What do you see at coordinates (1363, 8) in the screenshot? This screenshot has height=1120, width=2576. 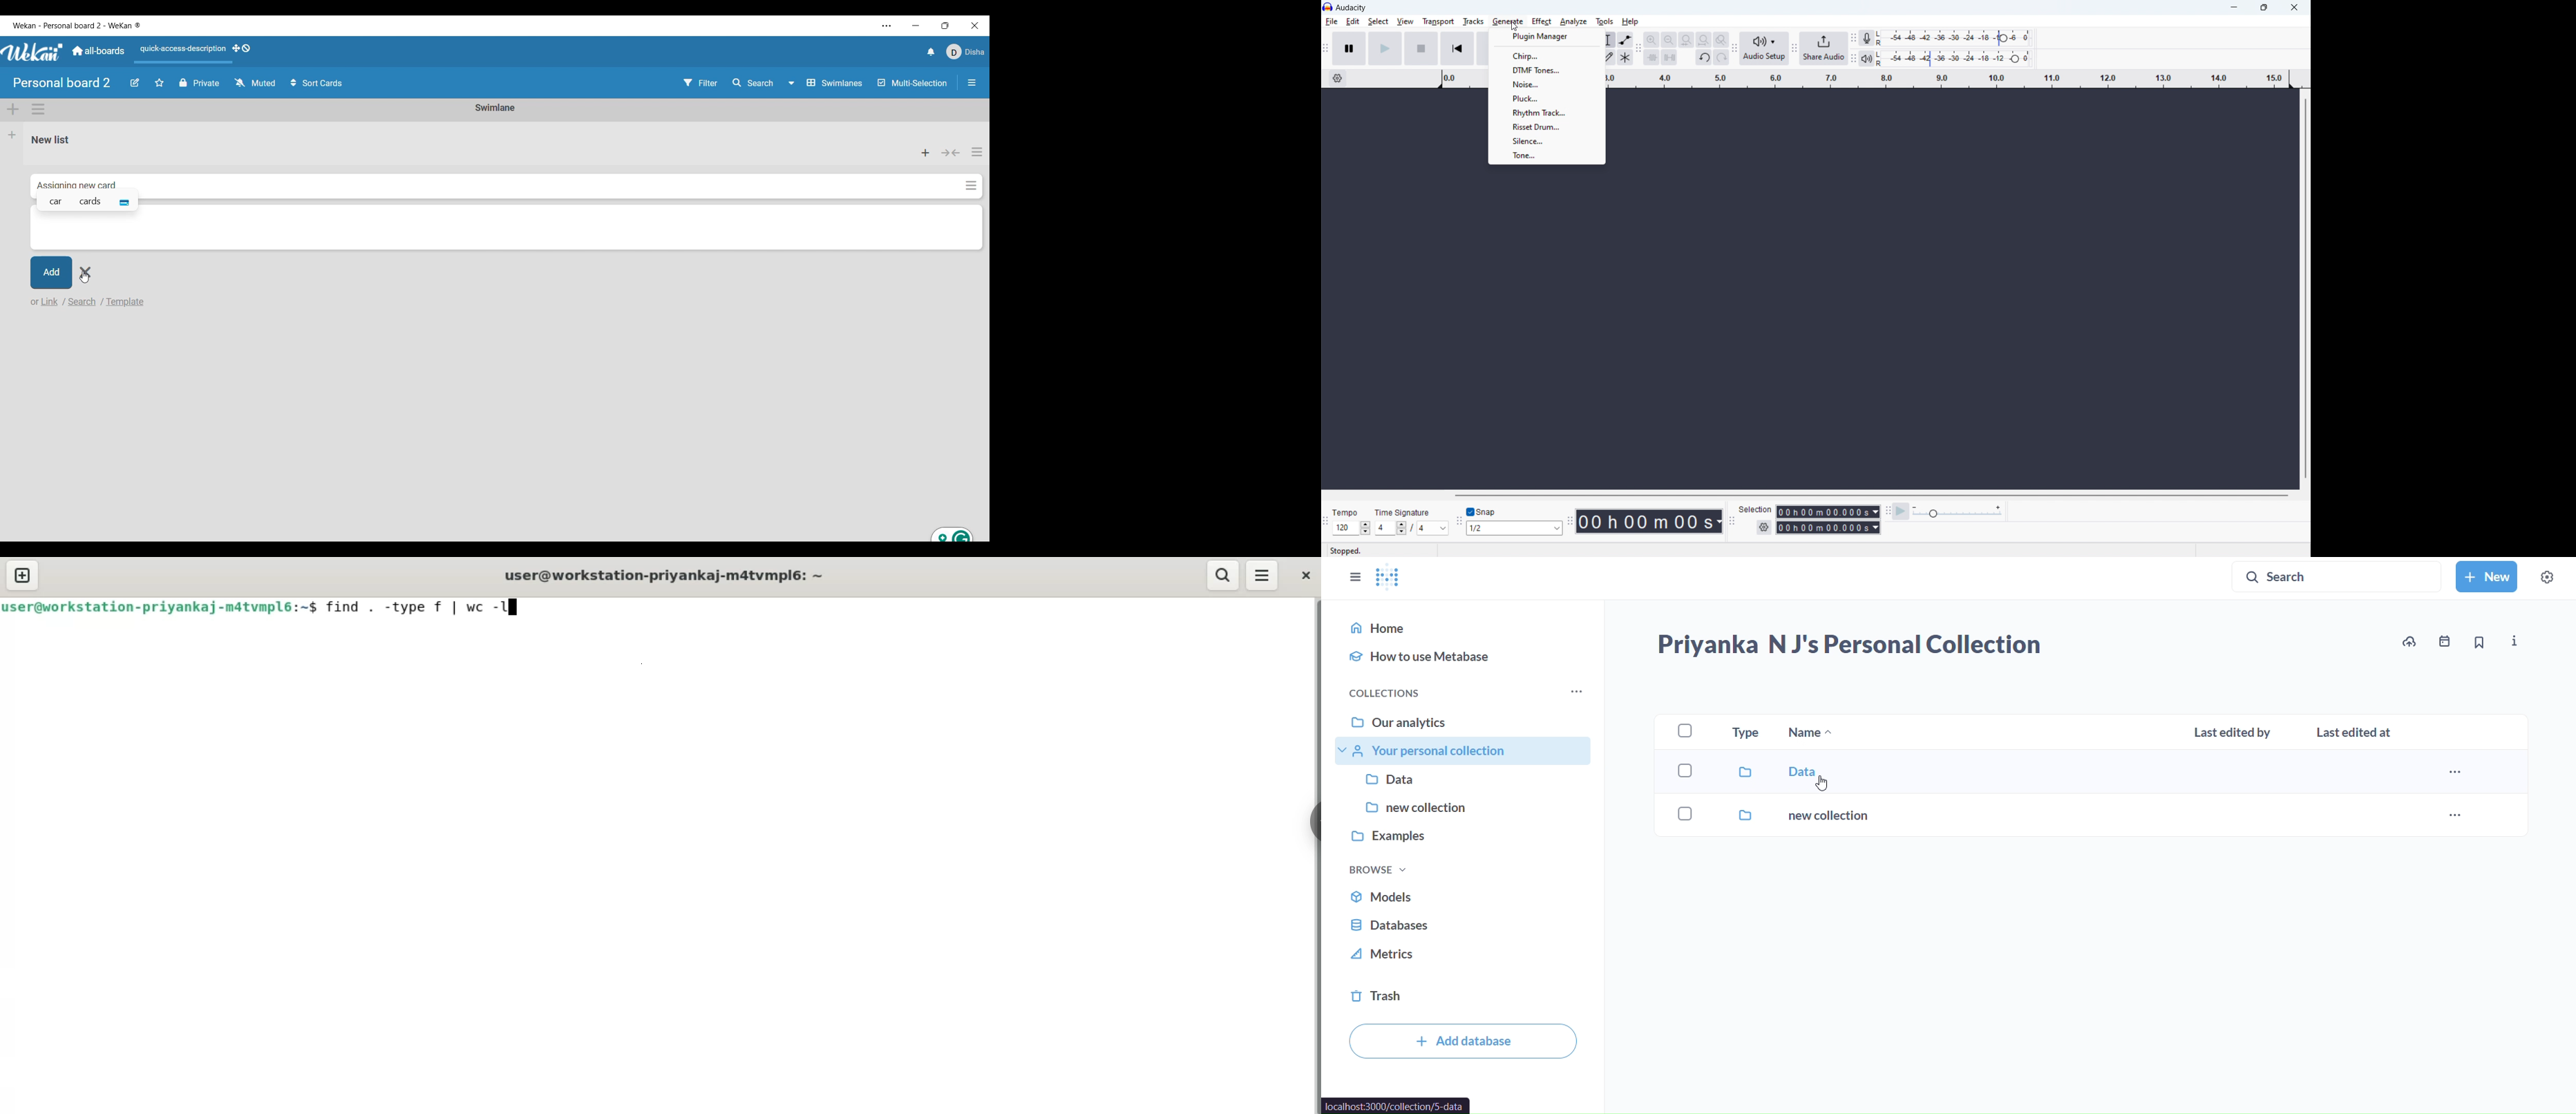 I see `title` at bounding box center [1363, 8].